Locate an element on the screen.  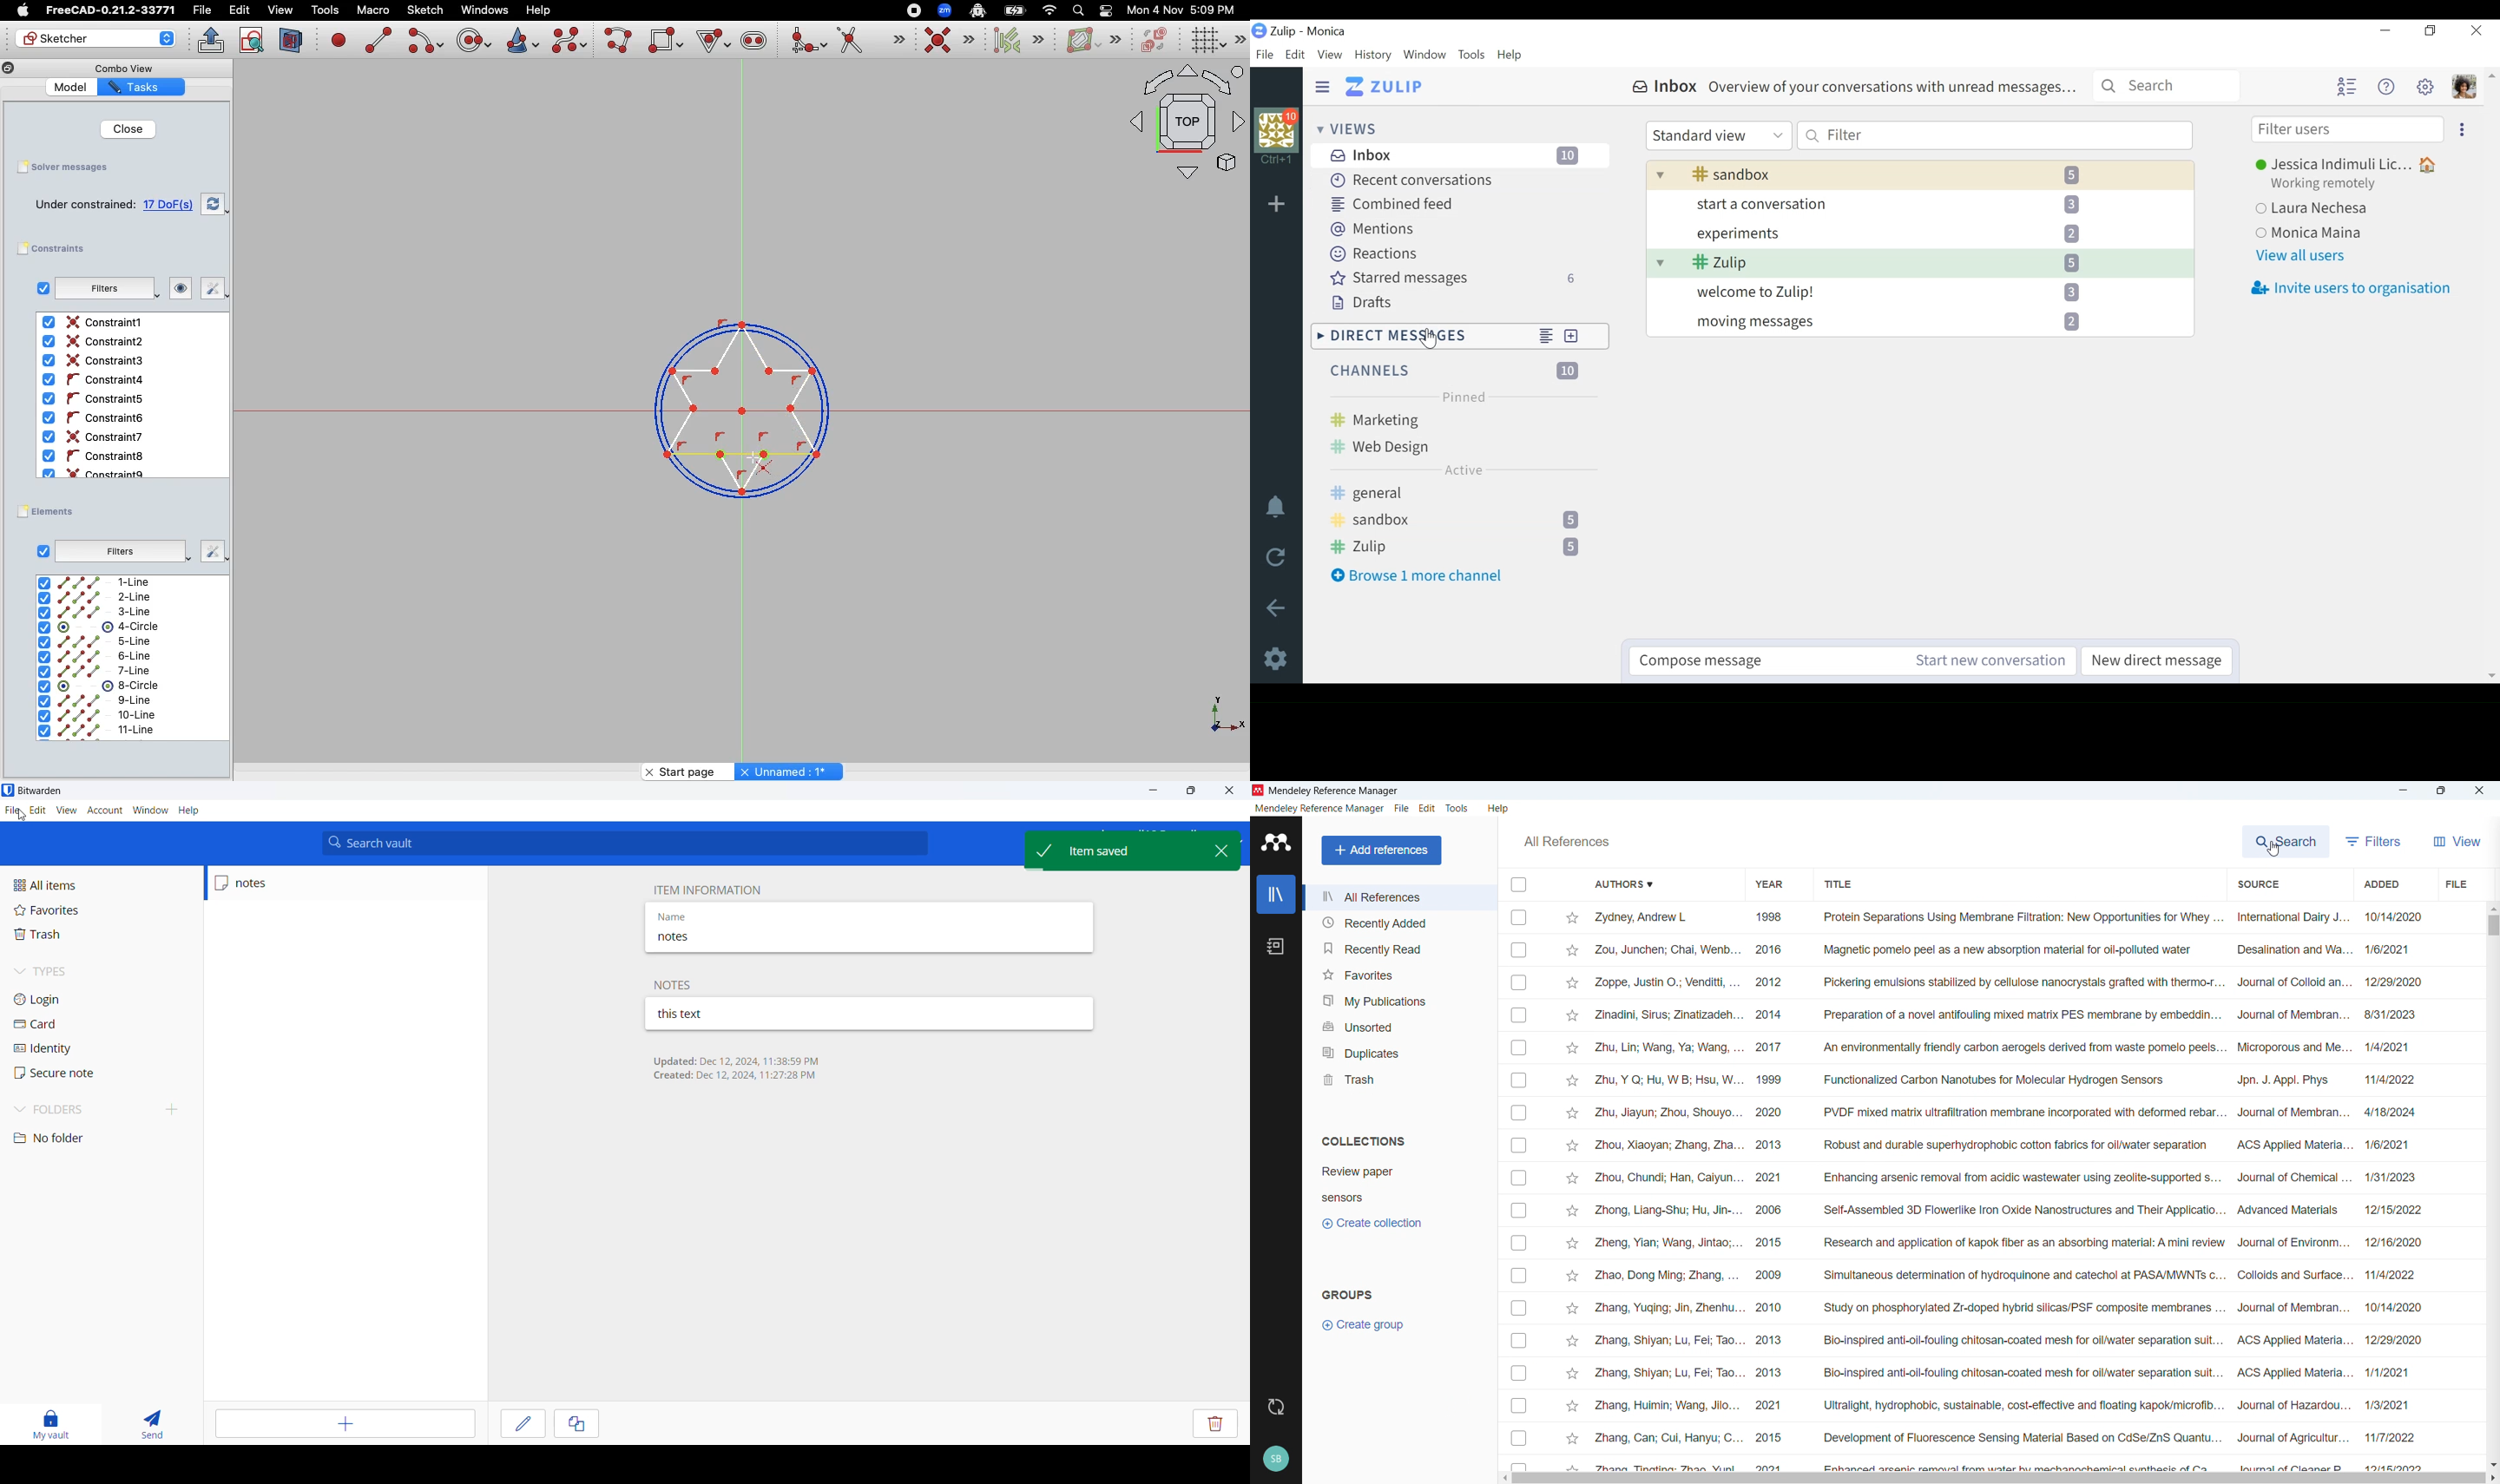
Item information is located at coordinates (705, 888).